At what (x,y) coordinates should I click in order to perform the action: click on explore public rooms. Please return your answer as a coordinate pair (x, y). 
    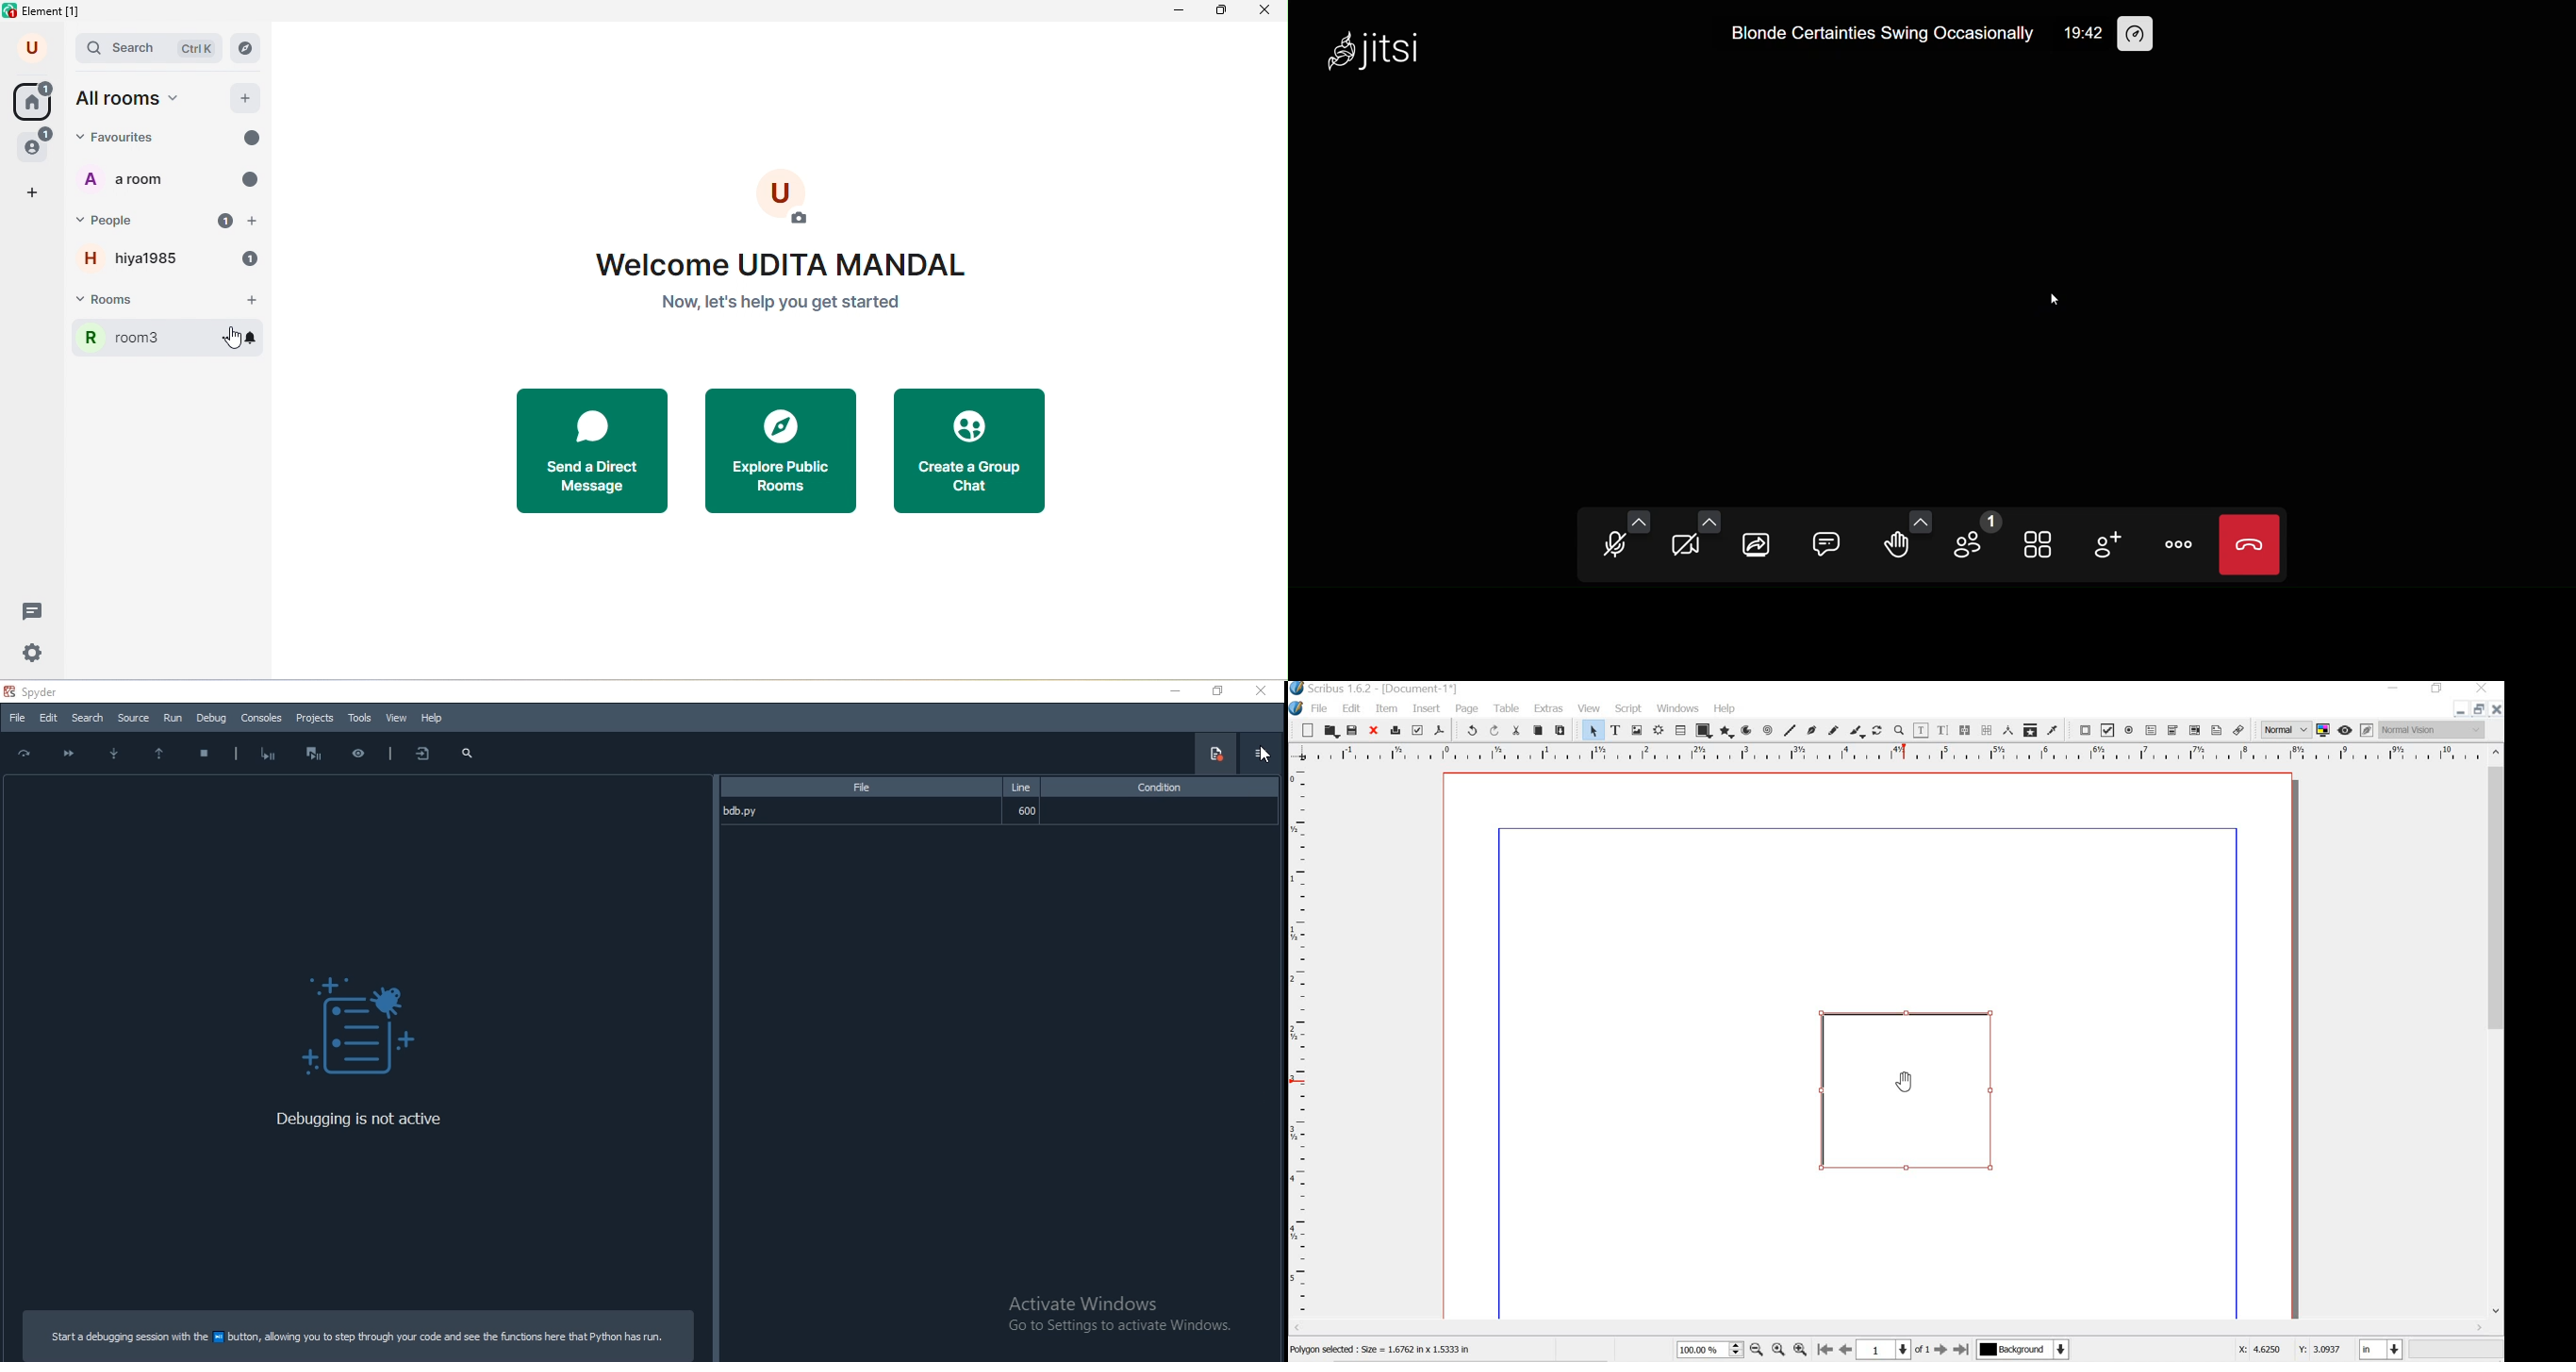
    Looking at the image, I should click on (788, 454).